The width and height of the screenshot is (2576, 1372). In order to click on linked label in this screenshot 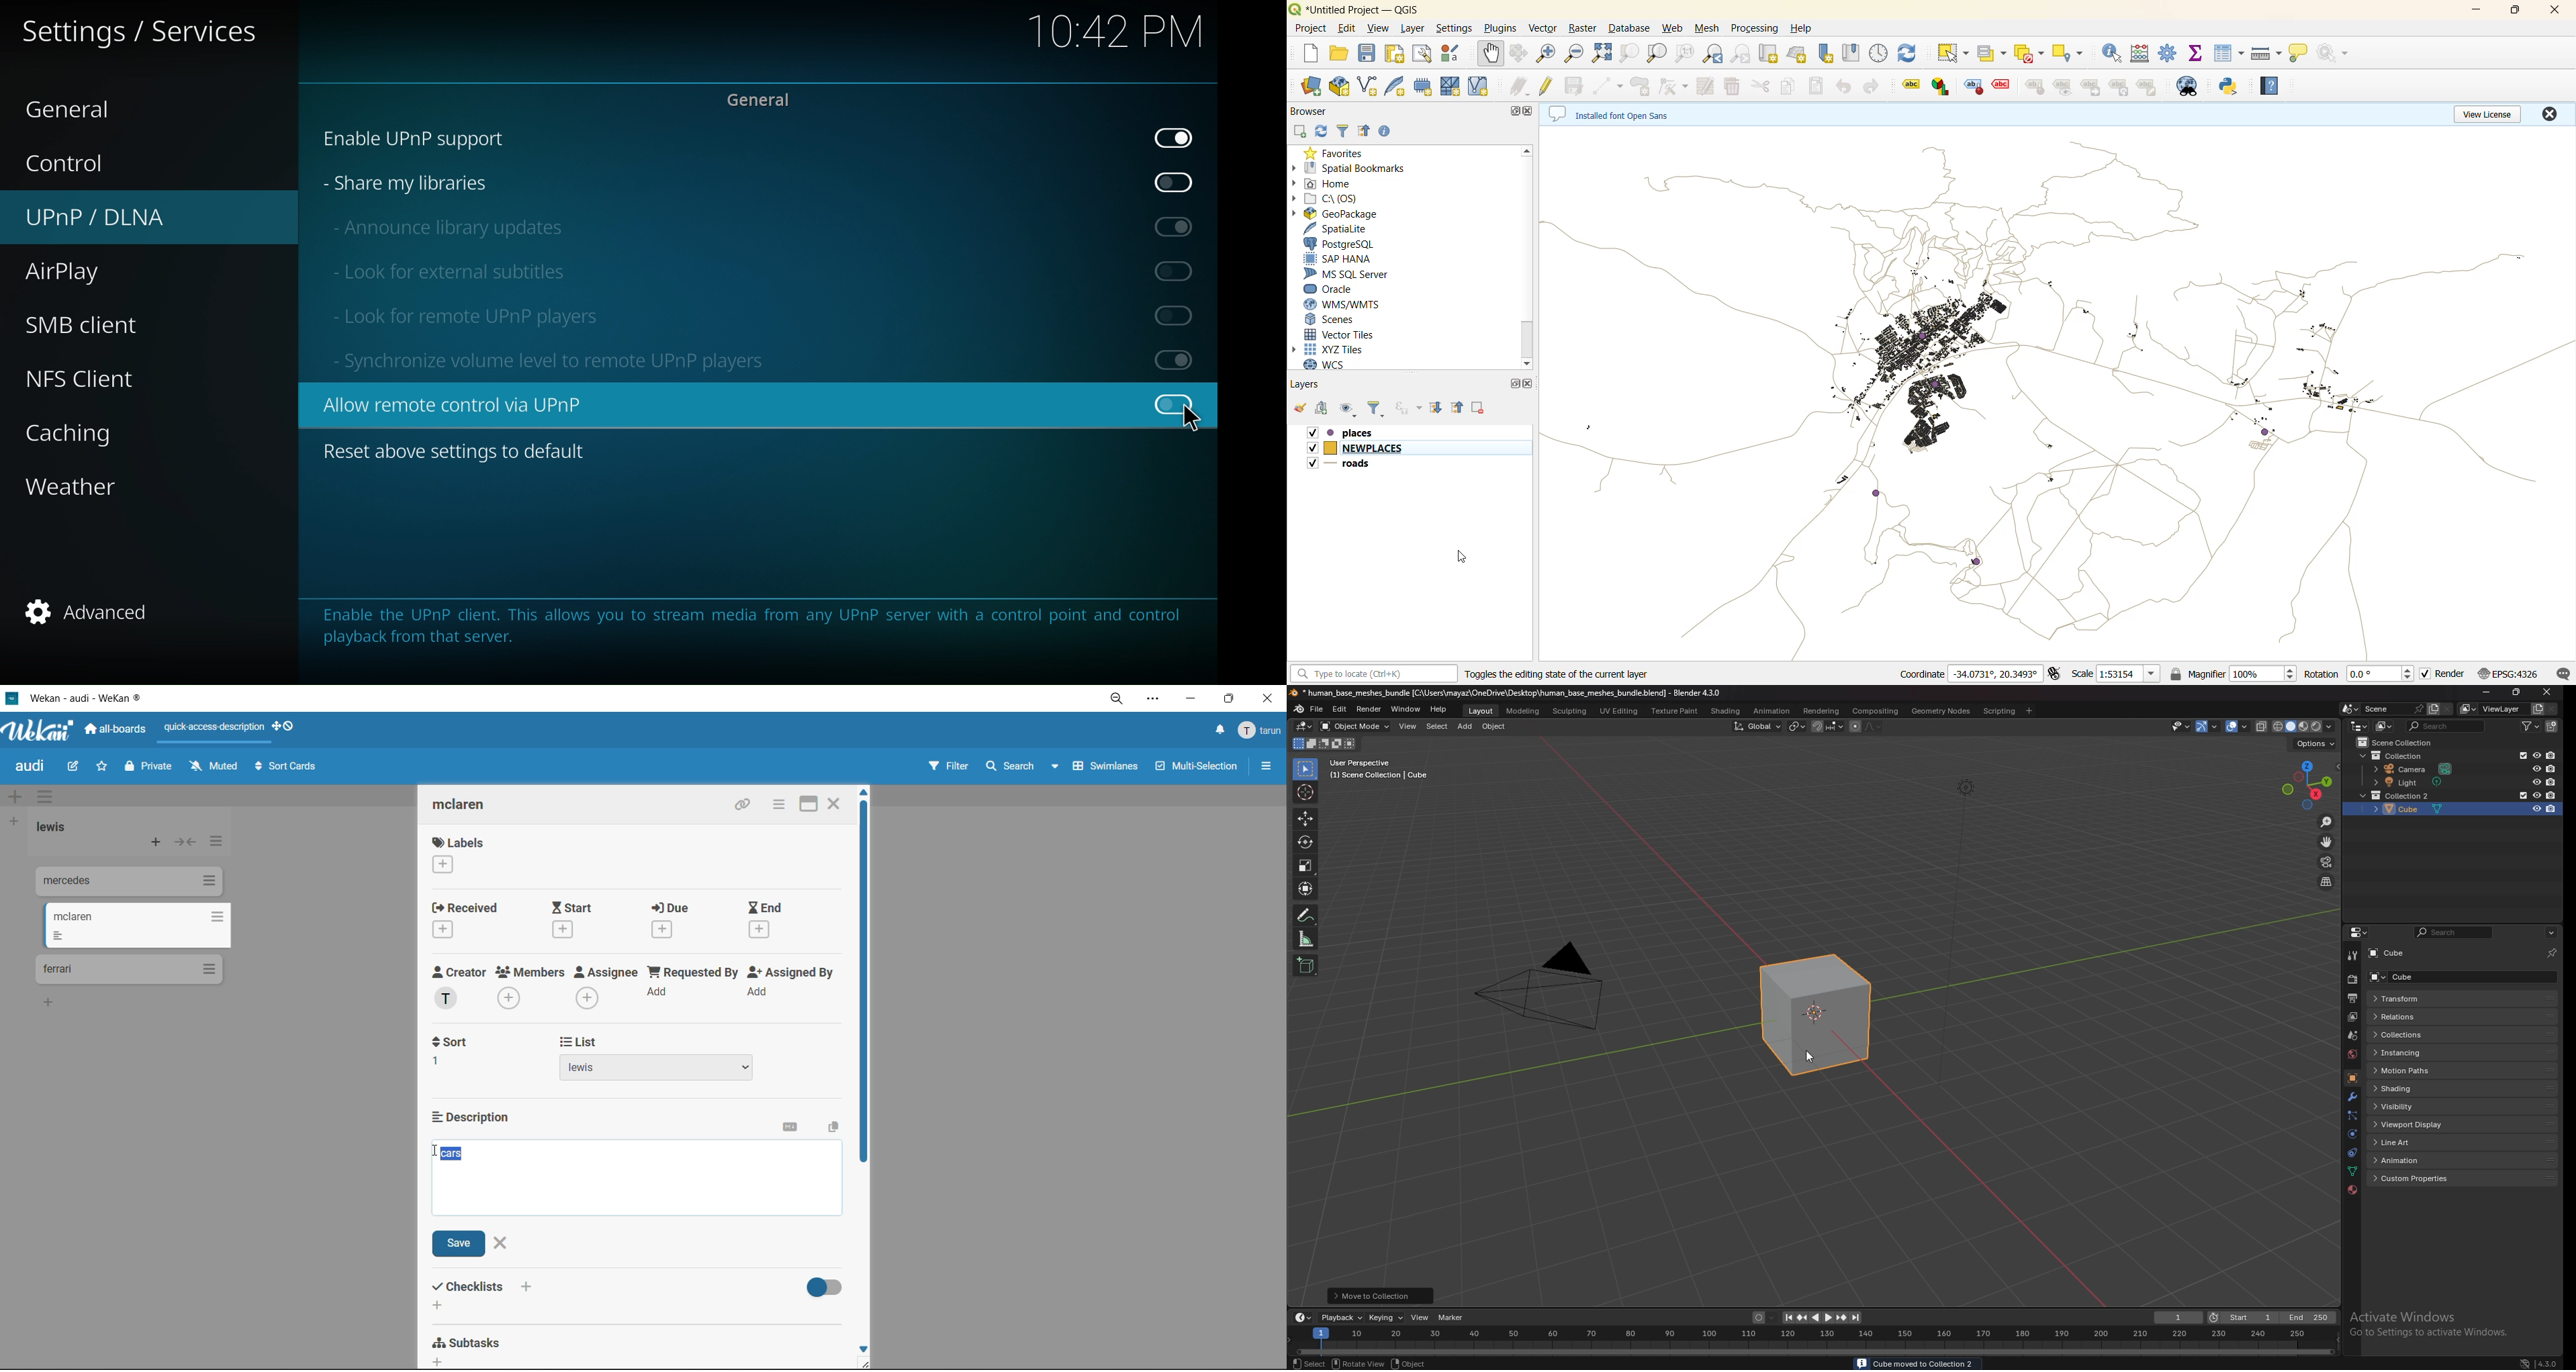, I will do `click(2093, 88)`.